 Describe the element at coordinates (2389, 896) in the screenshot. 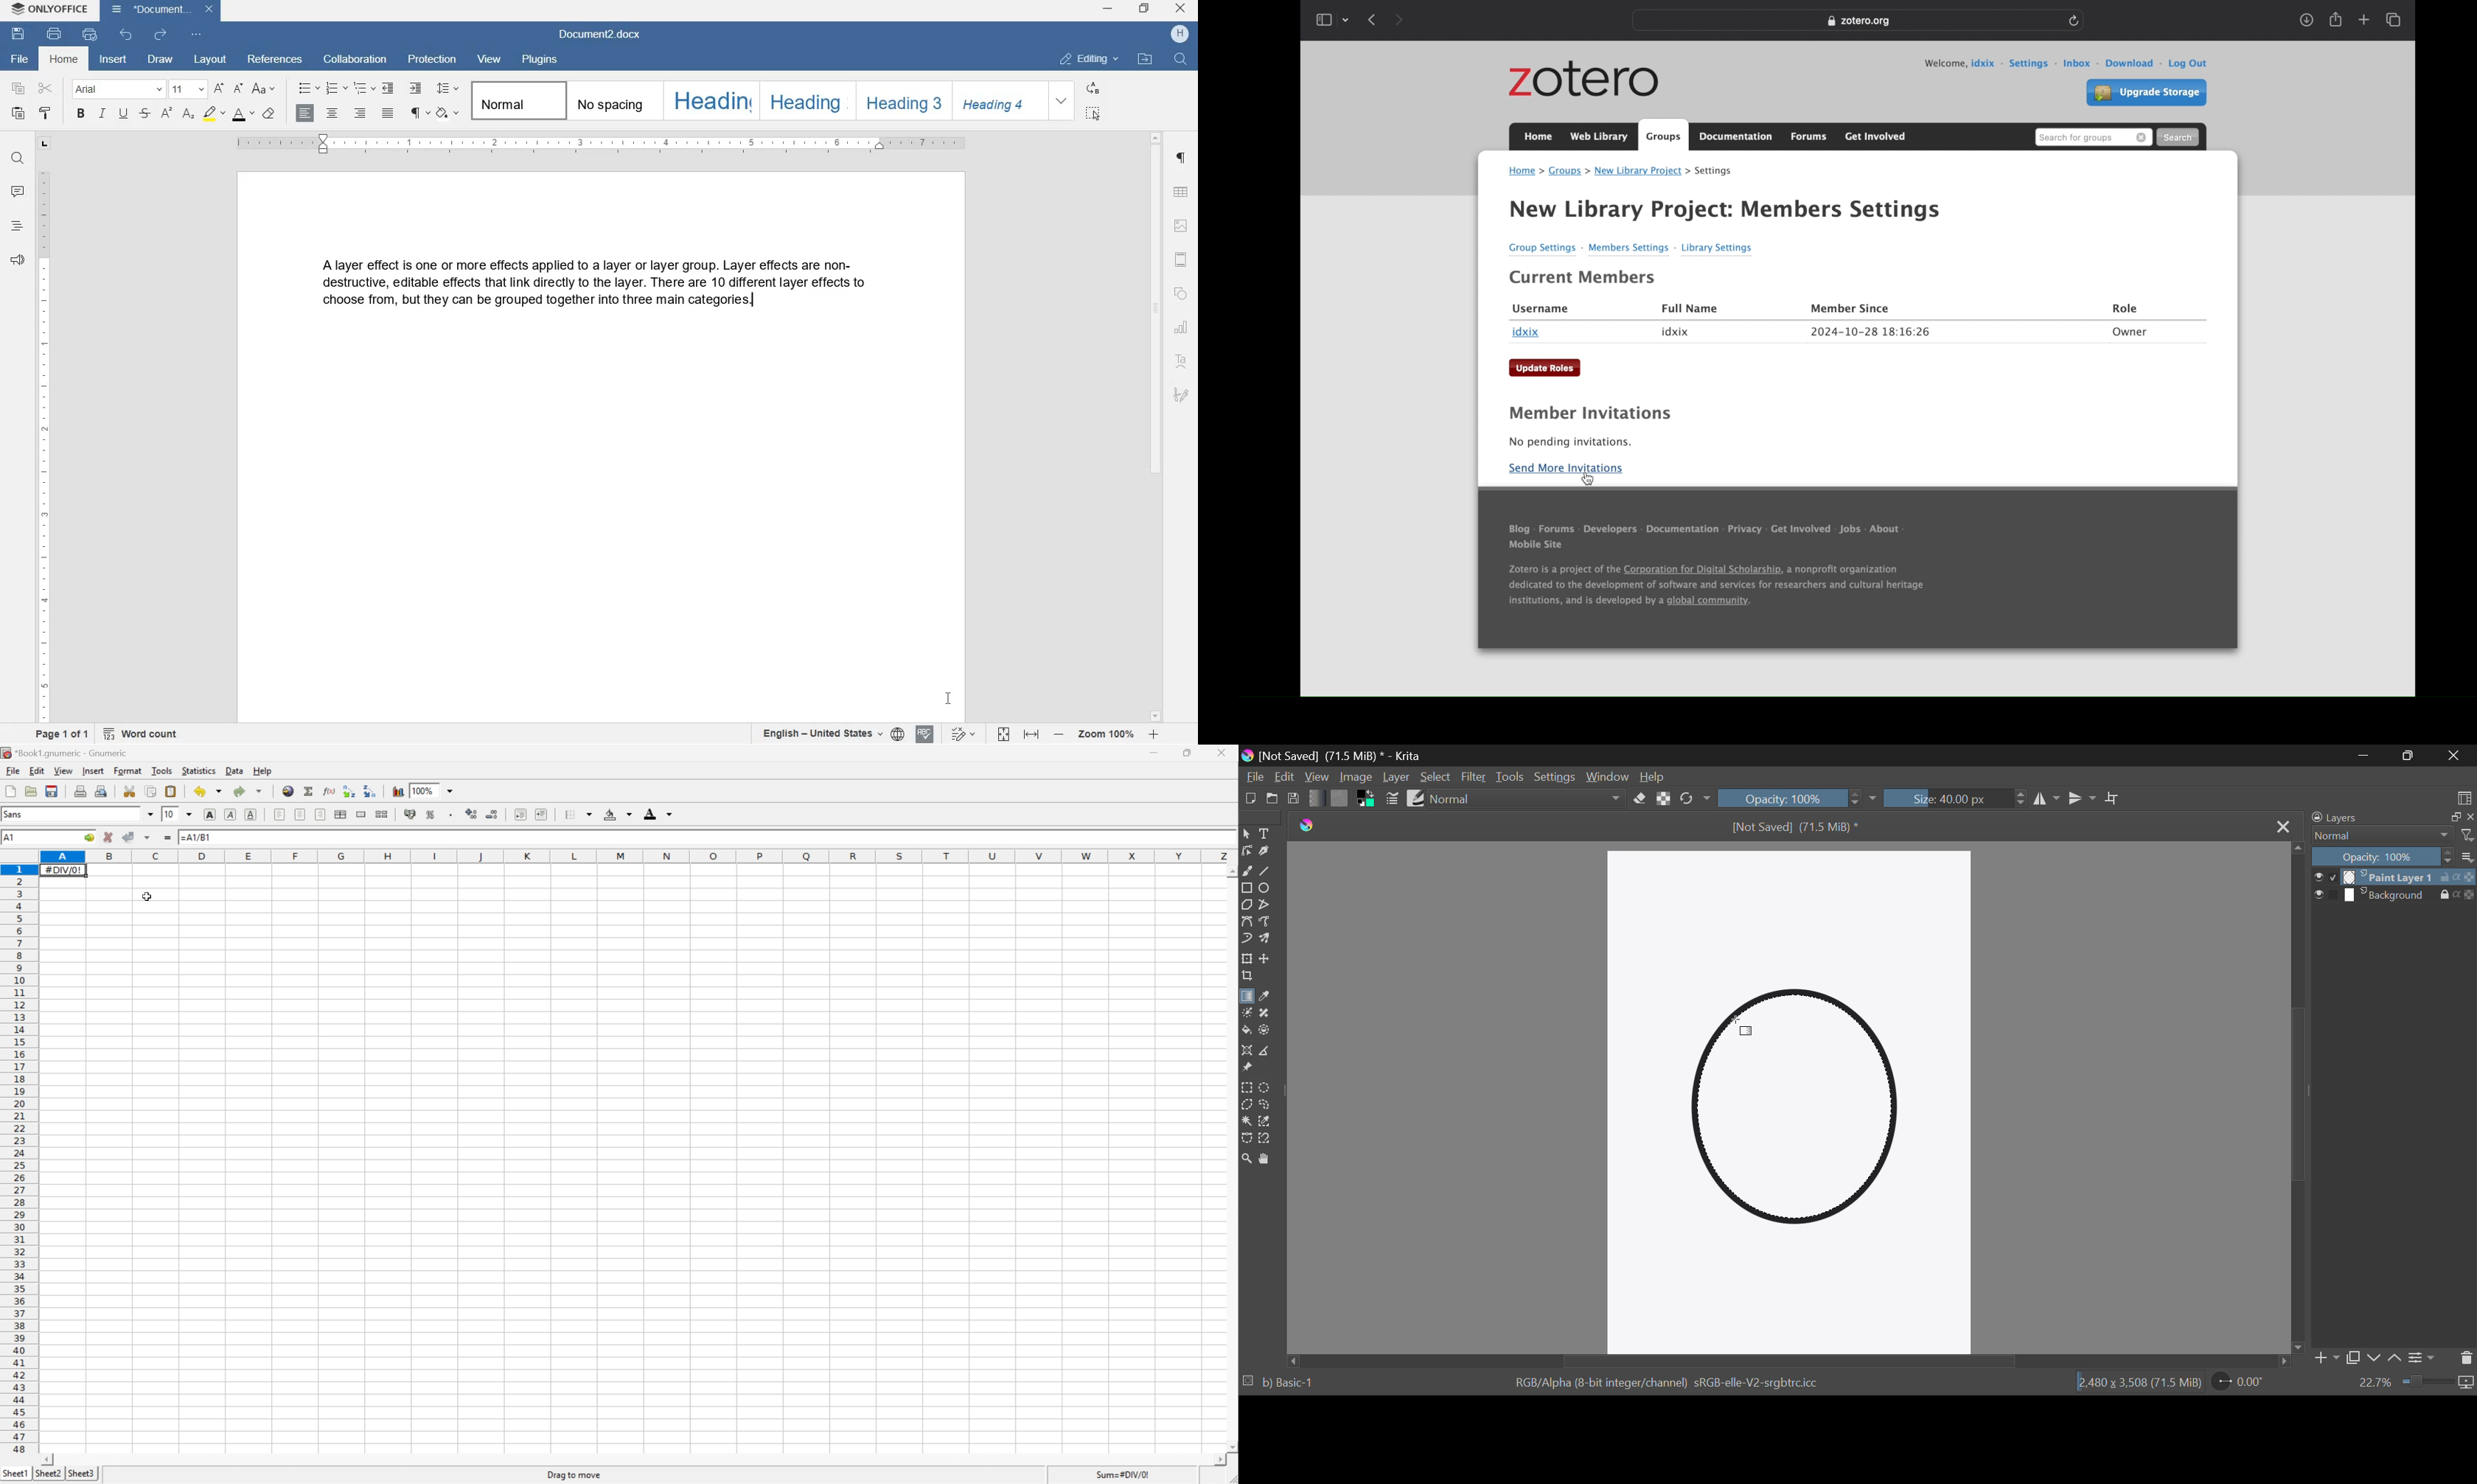

I see `layer 2` at that location.